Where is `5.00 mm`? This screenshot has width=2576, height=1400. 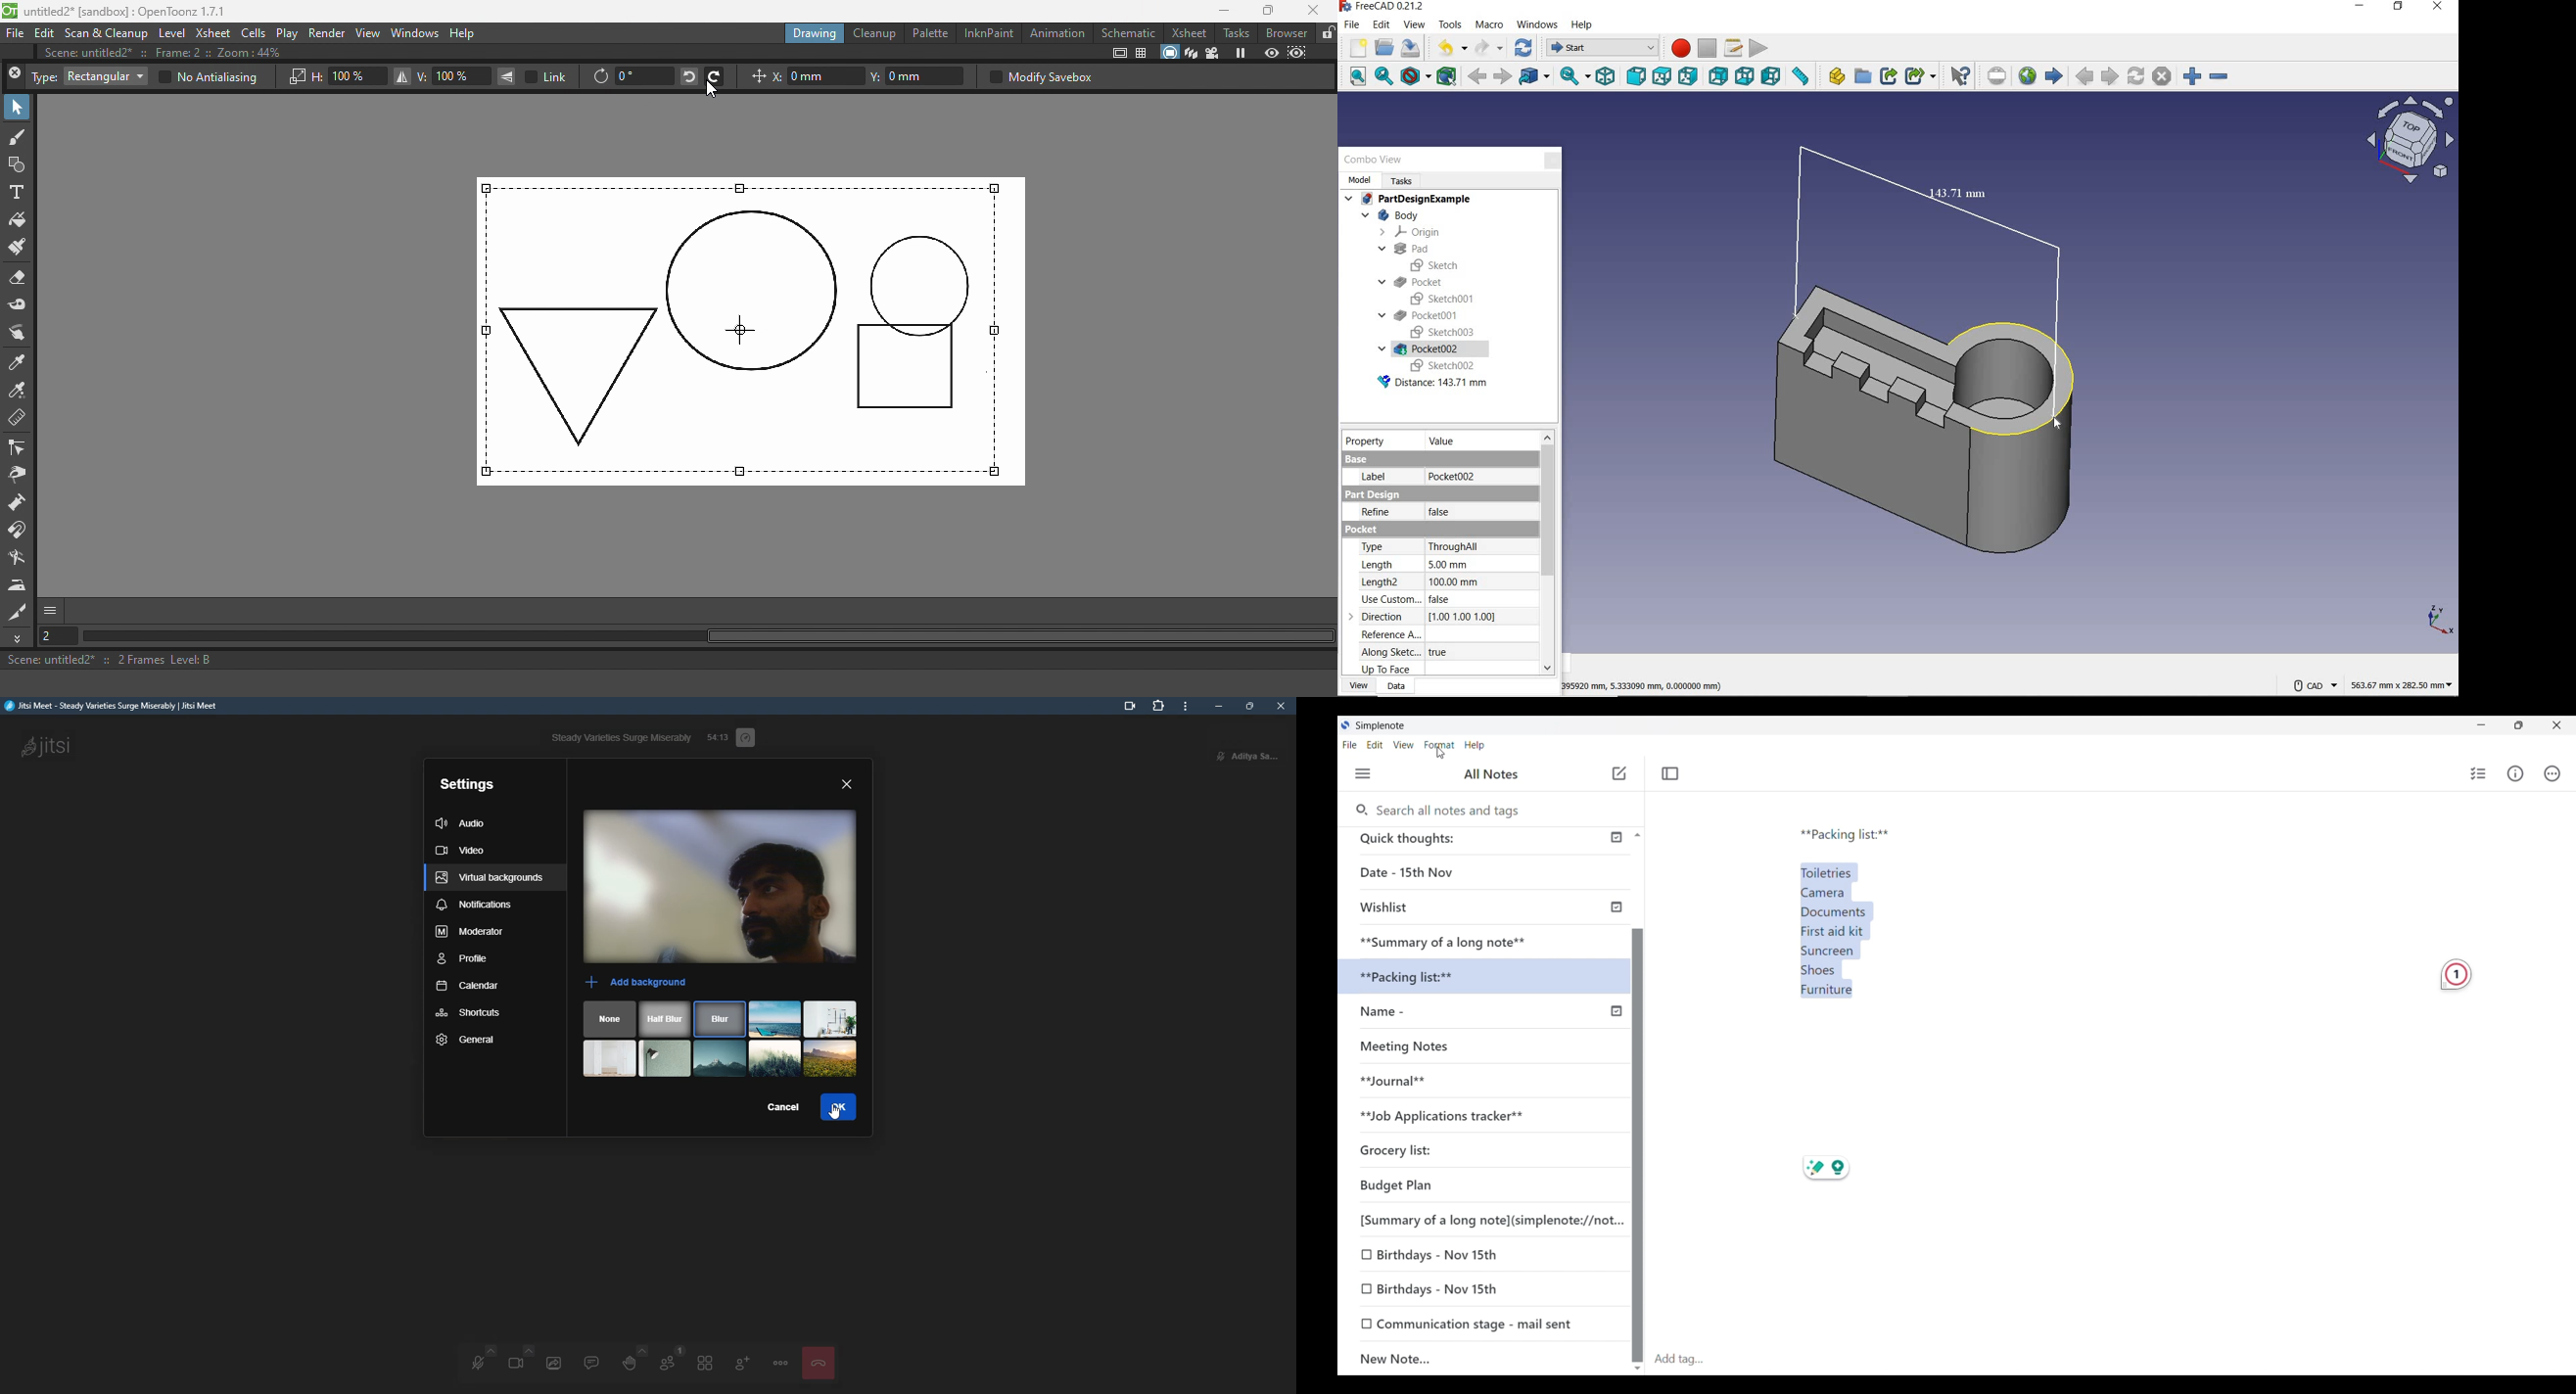 5.00 mm is located at coordinates (1453, 566).